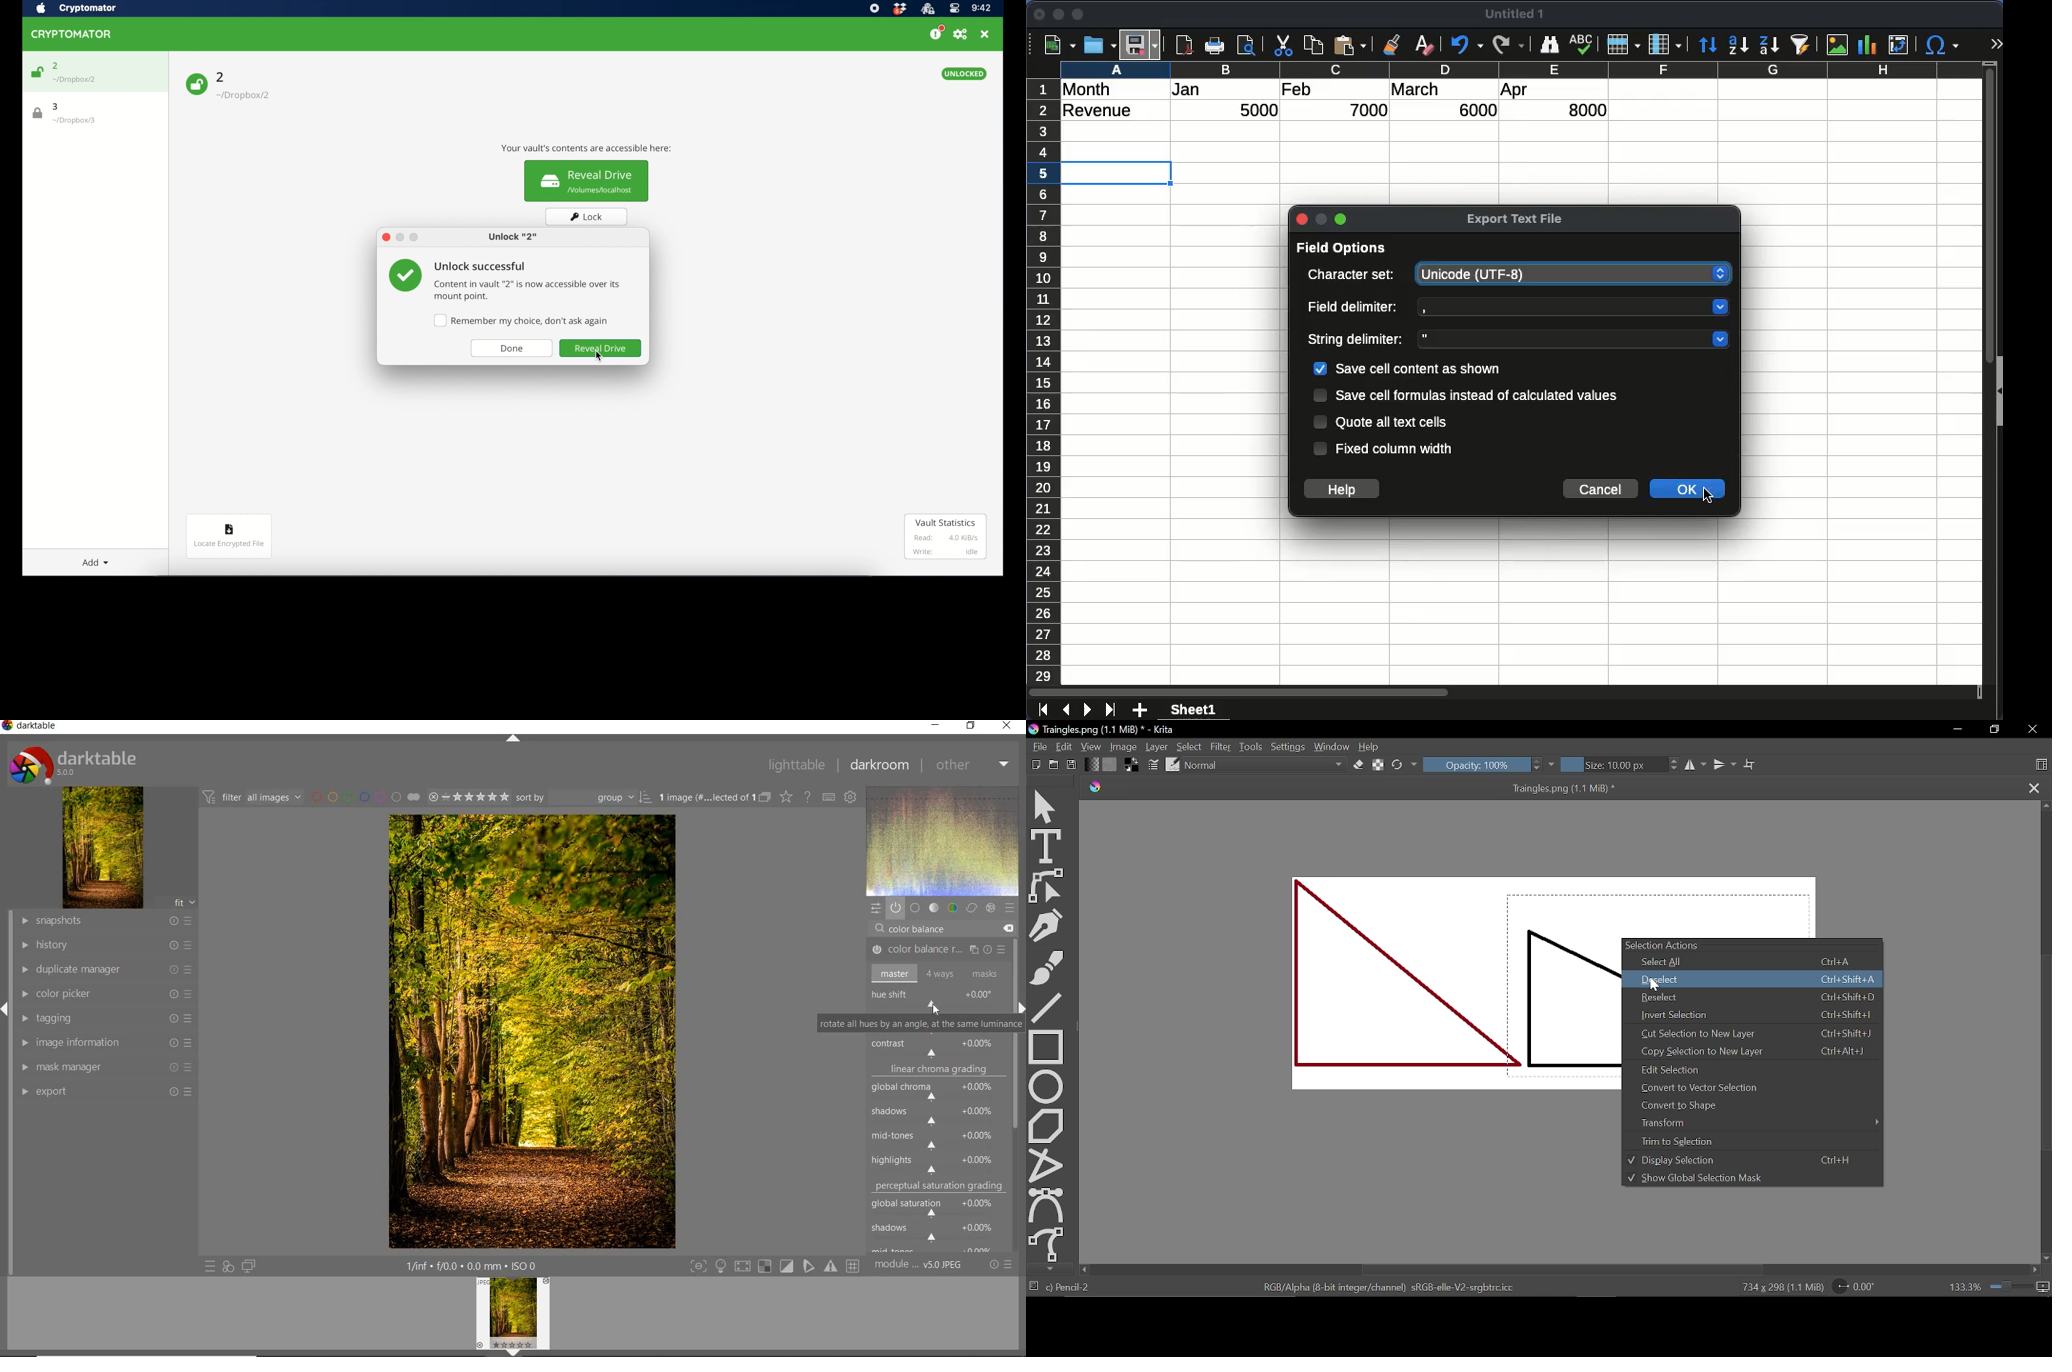  I want to click on 2, so click(221, 76).